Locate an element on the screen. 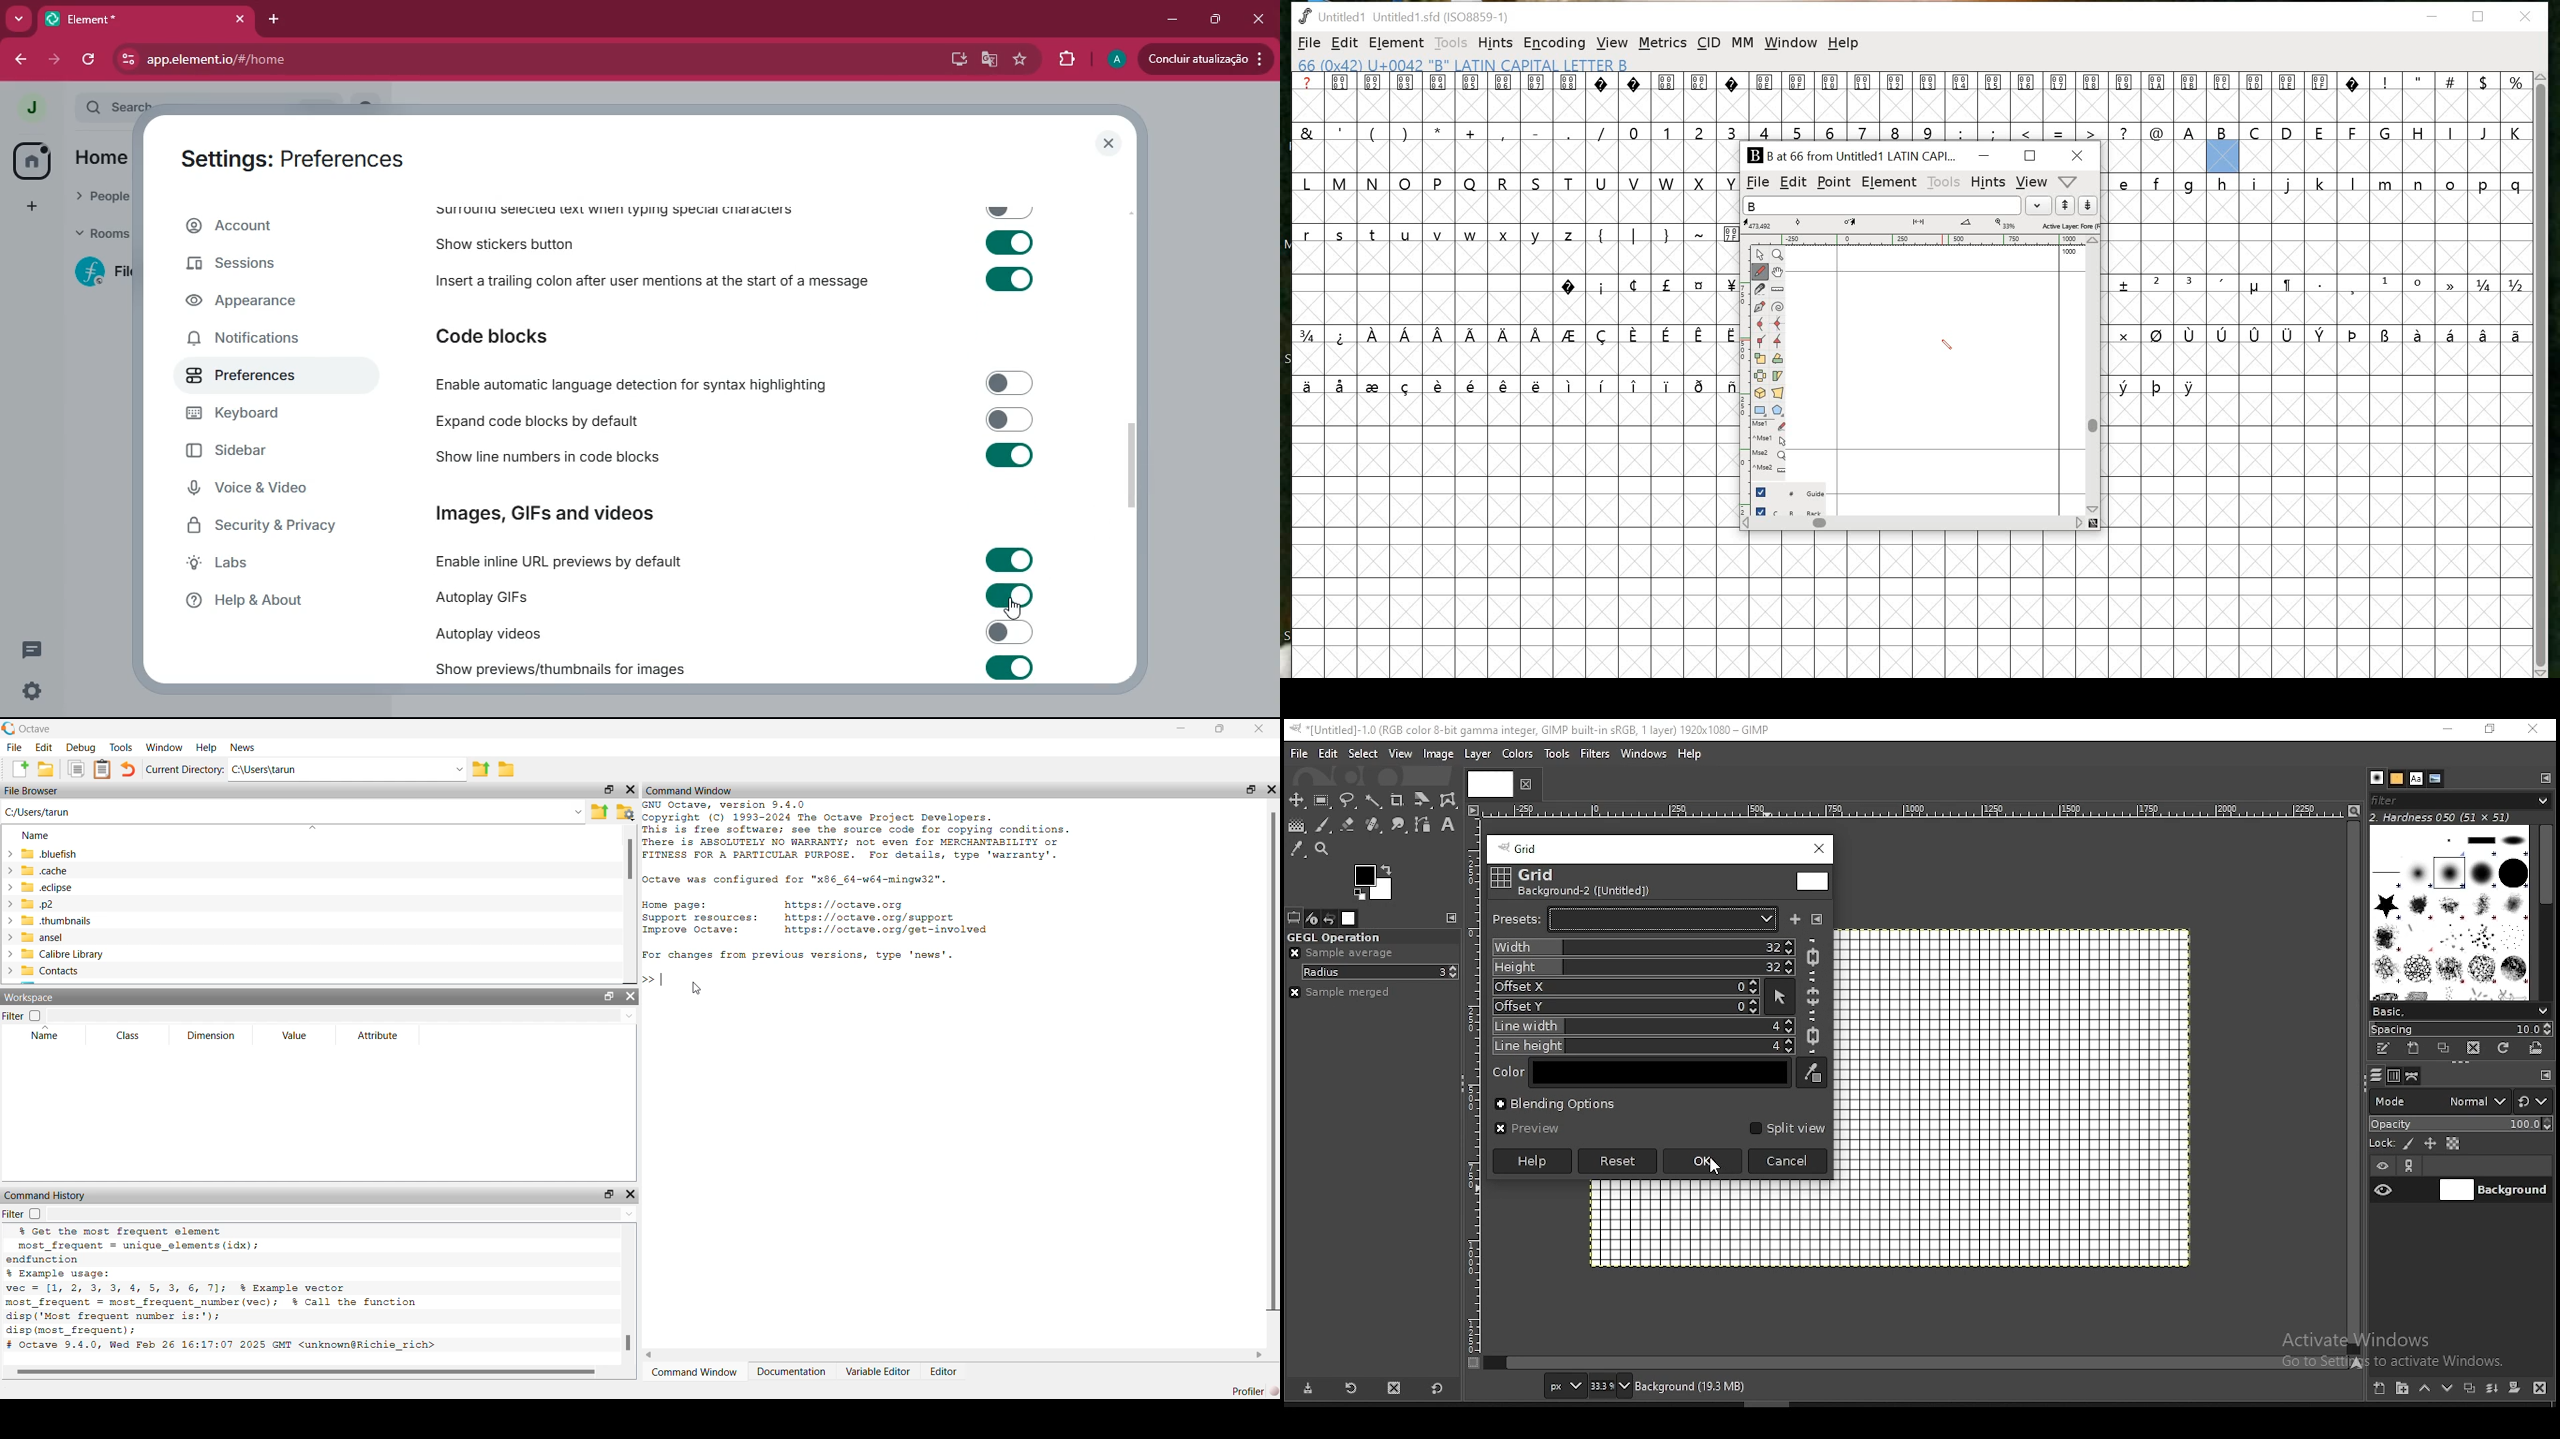 Image resolution: width=2576 pixels, height=1456 pixels. delete brush is located at coordinates (2474, 1049).